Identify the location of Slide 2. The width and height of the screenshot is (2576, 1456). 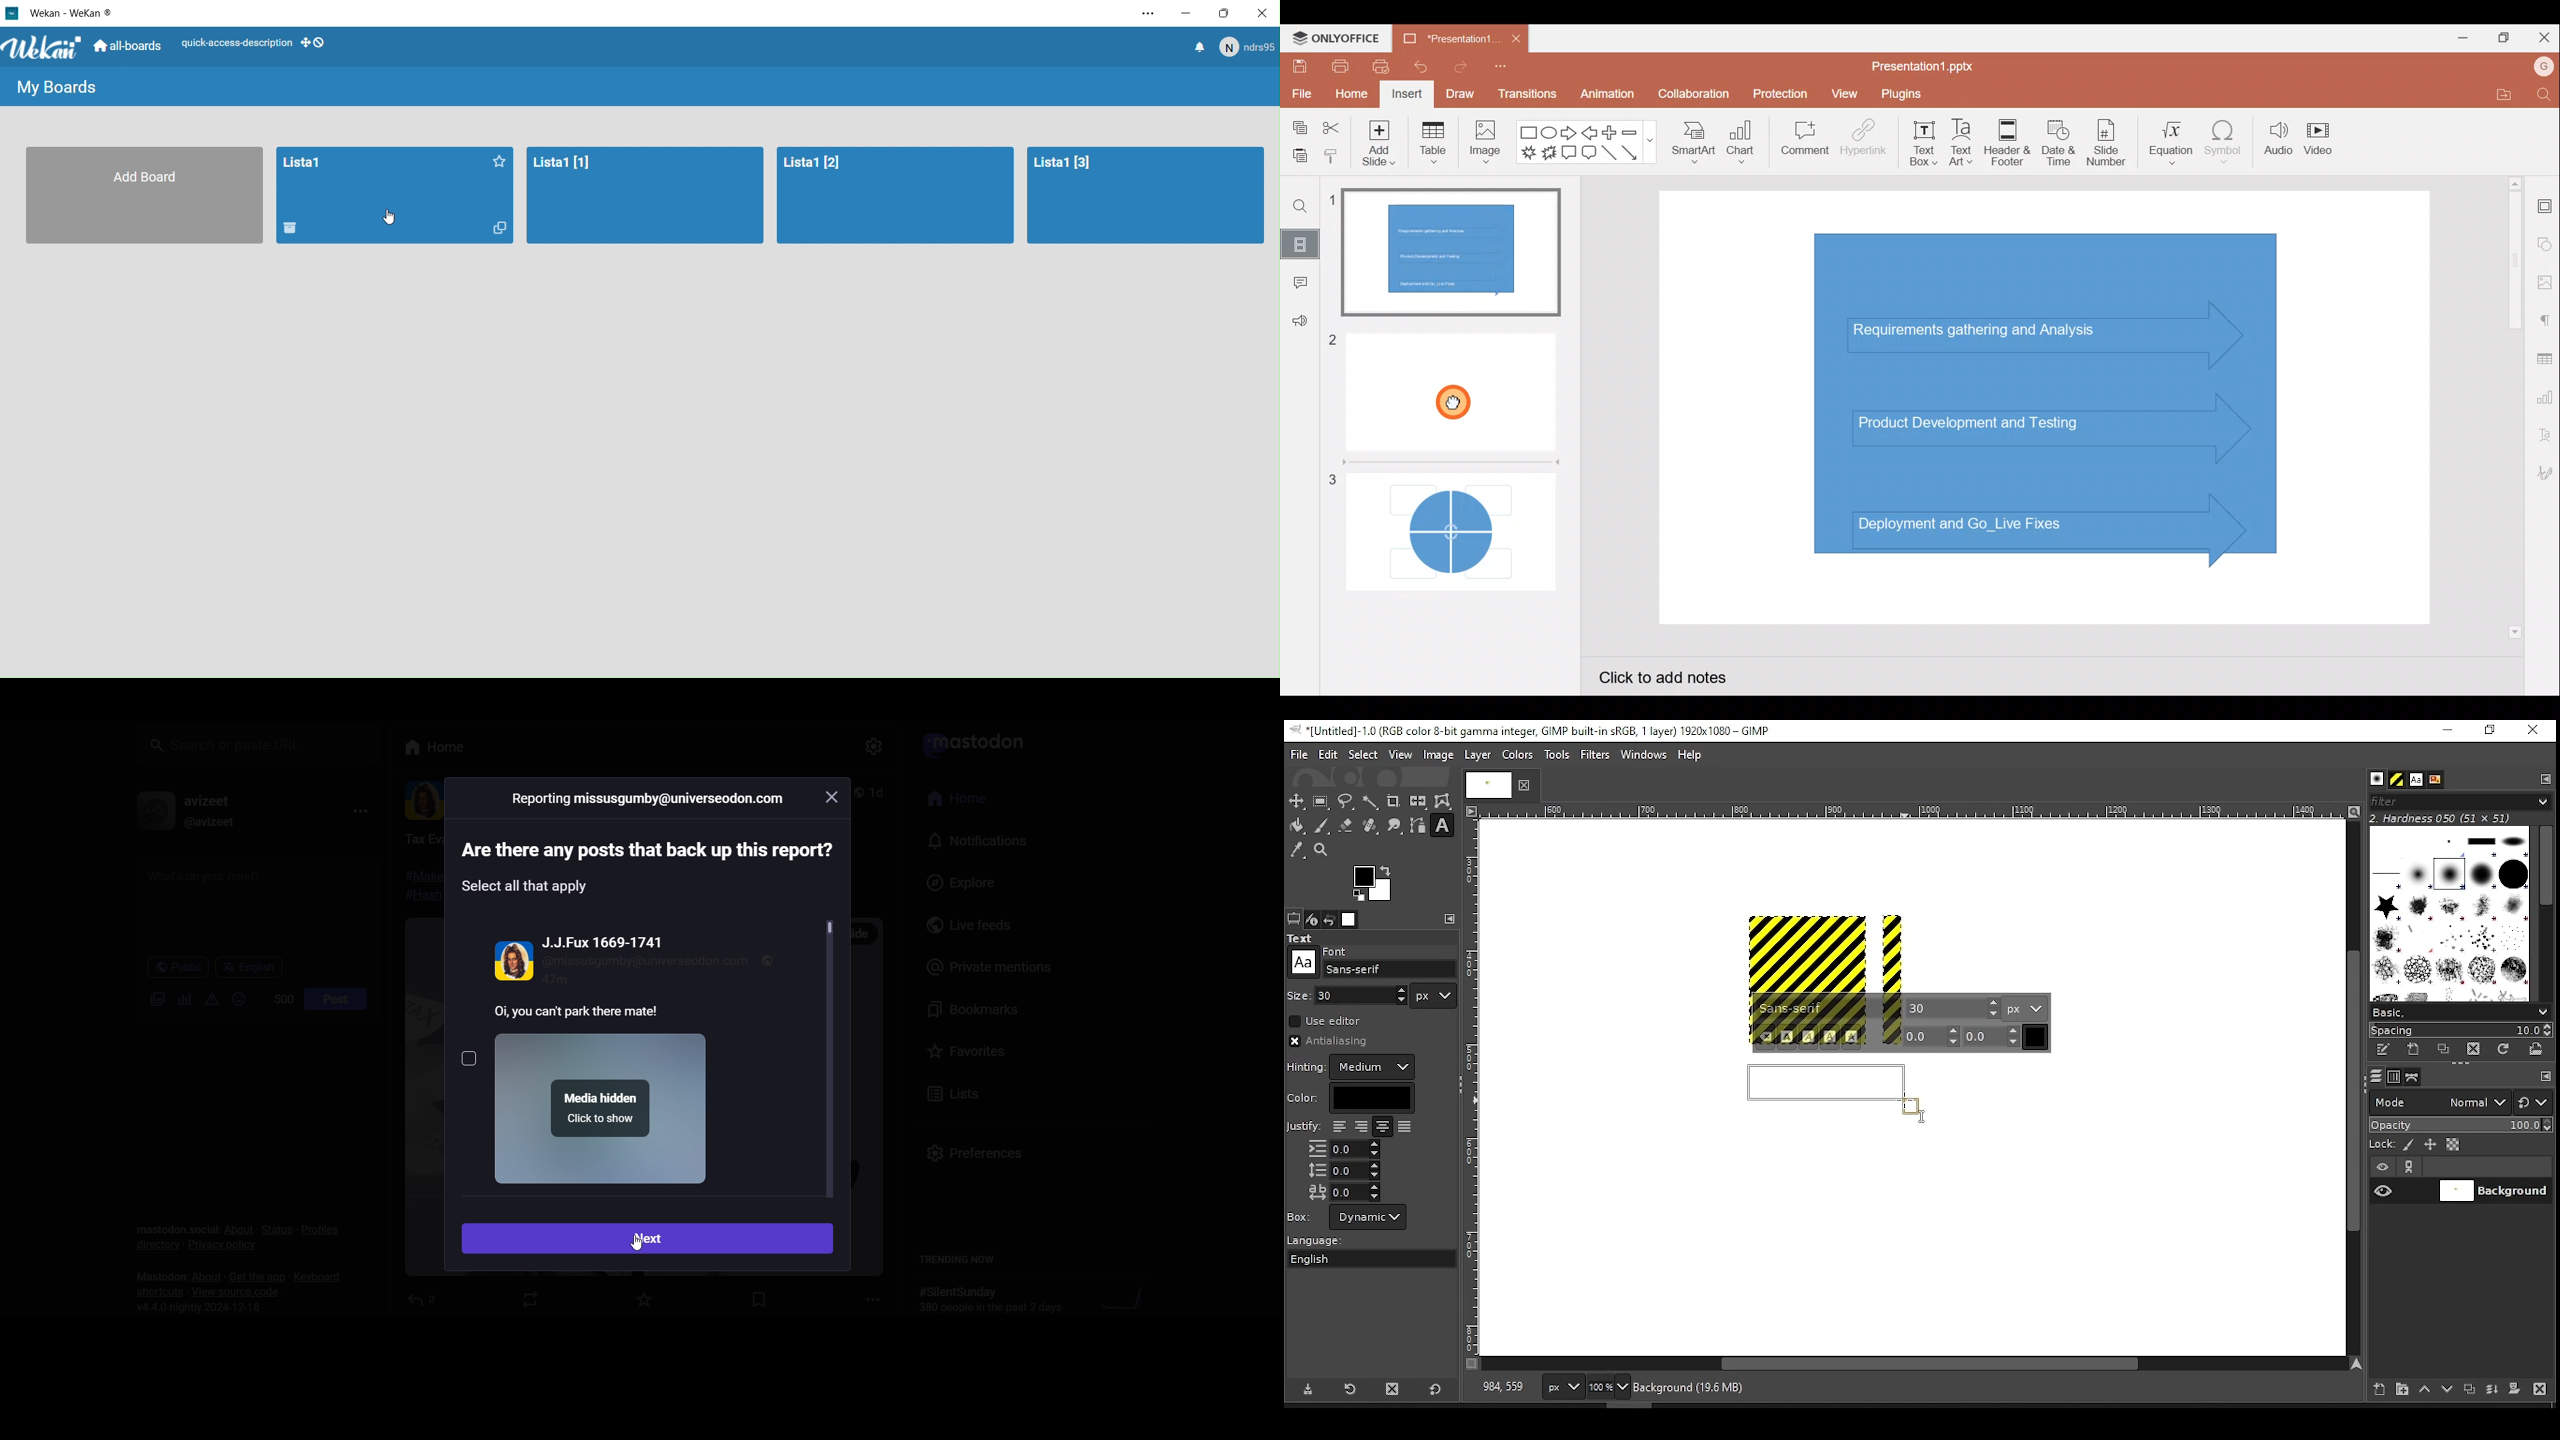
(1449, 385).